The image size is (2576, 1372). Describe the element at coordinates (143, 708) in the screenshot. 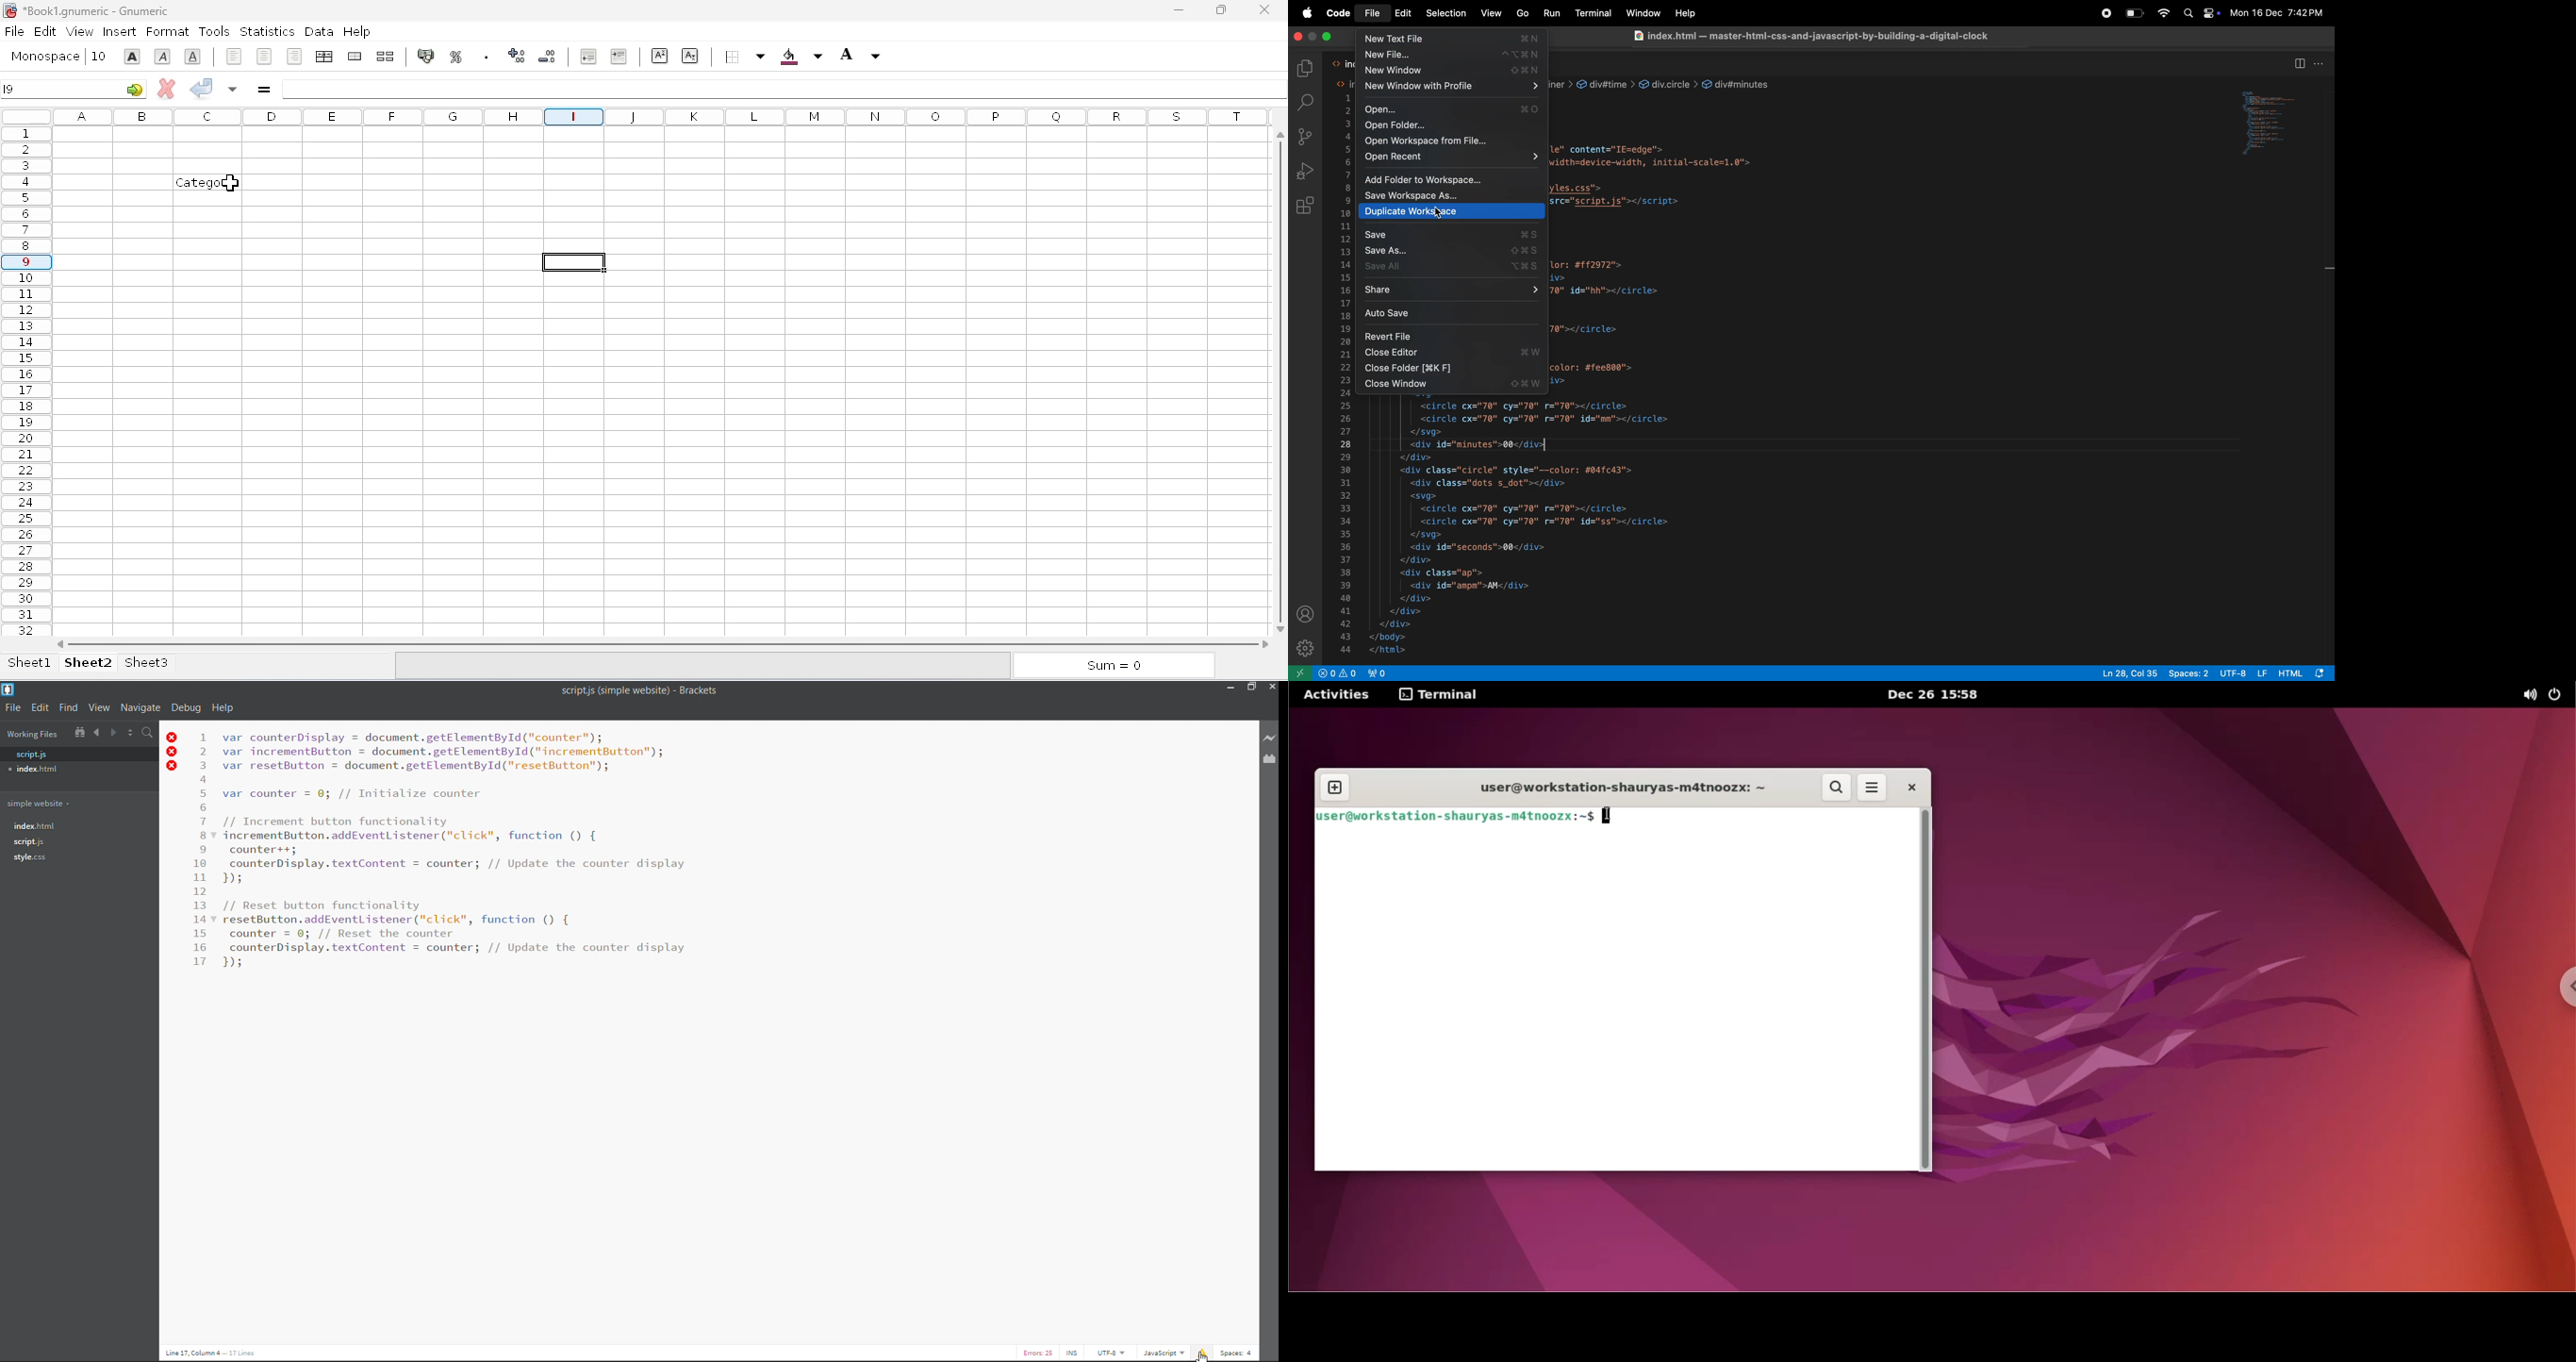

I see `navigate` at that location.